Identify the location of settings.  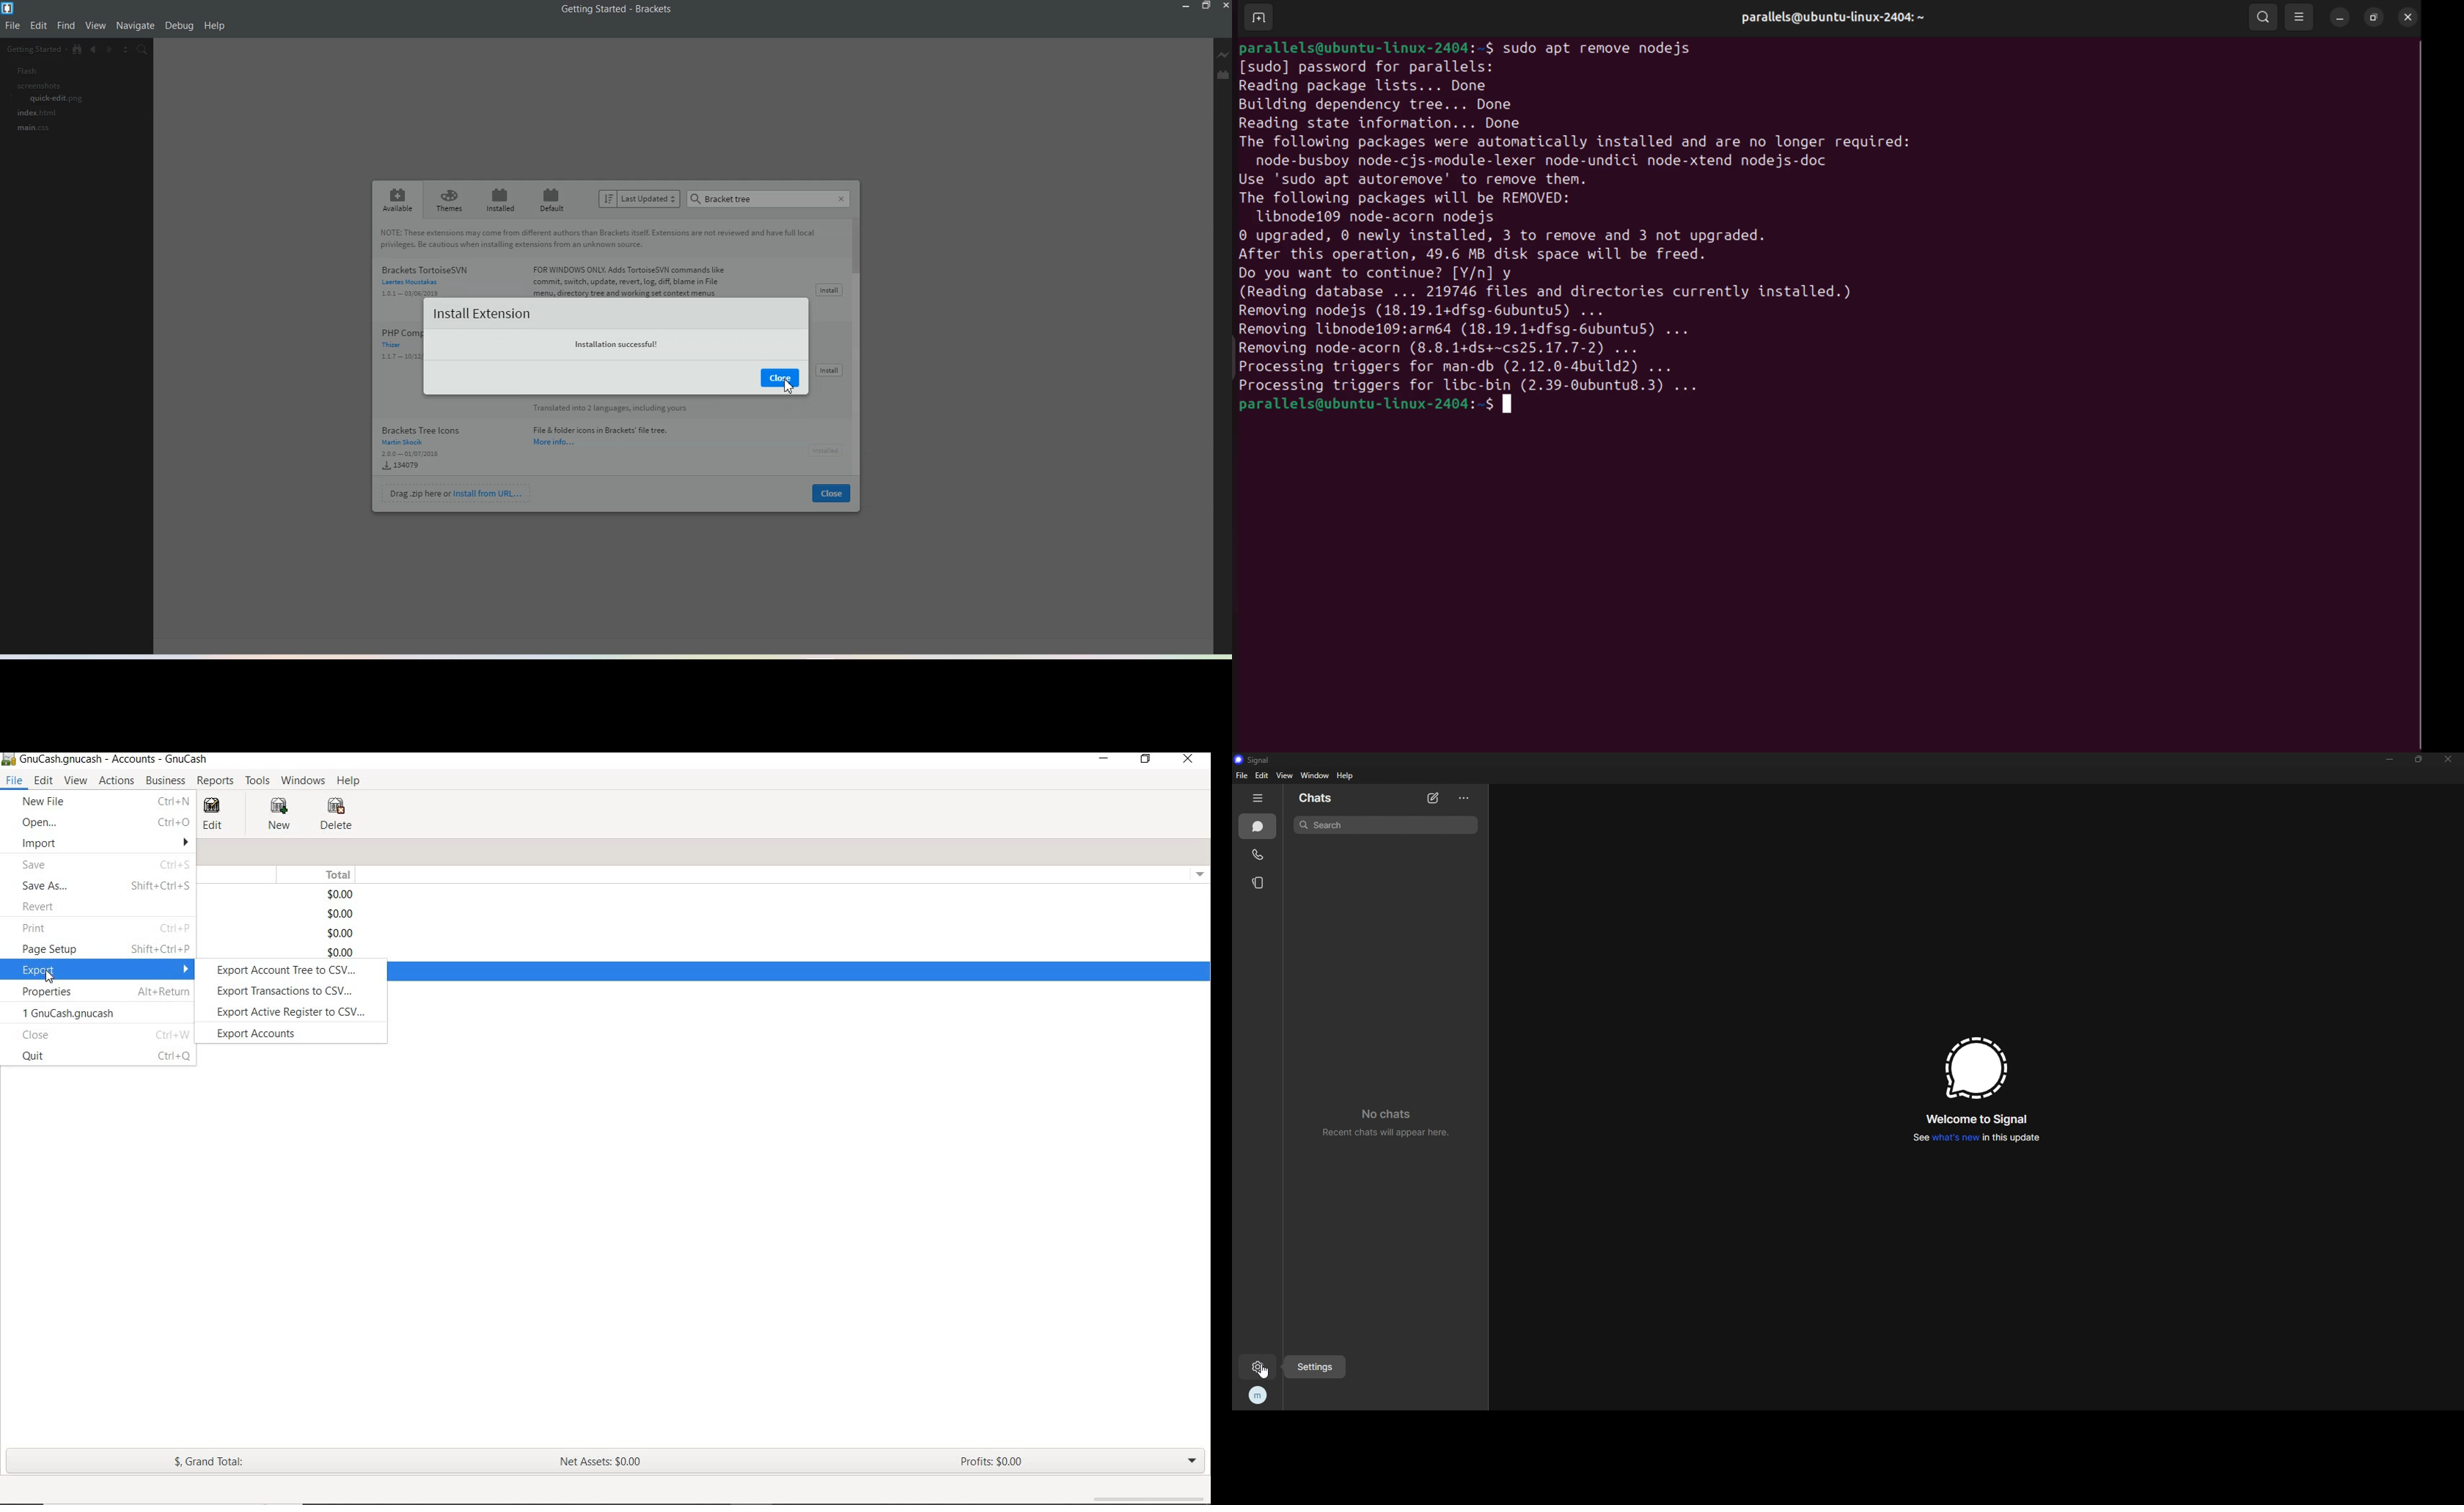
(1260, 1368).